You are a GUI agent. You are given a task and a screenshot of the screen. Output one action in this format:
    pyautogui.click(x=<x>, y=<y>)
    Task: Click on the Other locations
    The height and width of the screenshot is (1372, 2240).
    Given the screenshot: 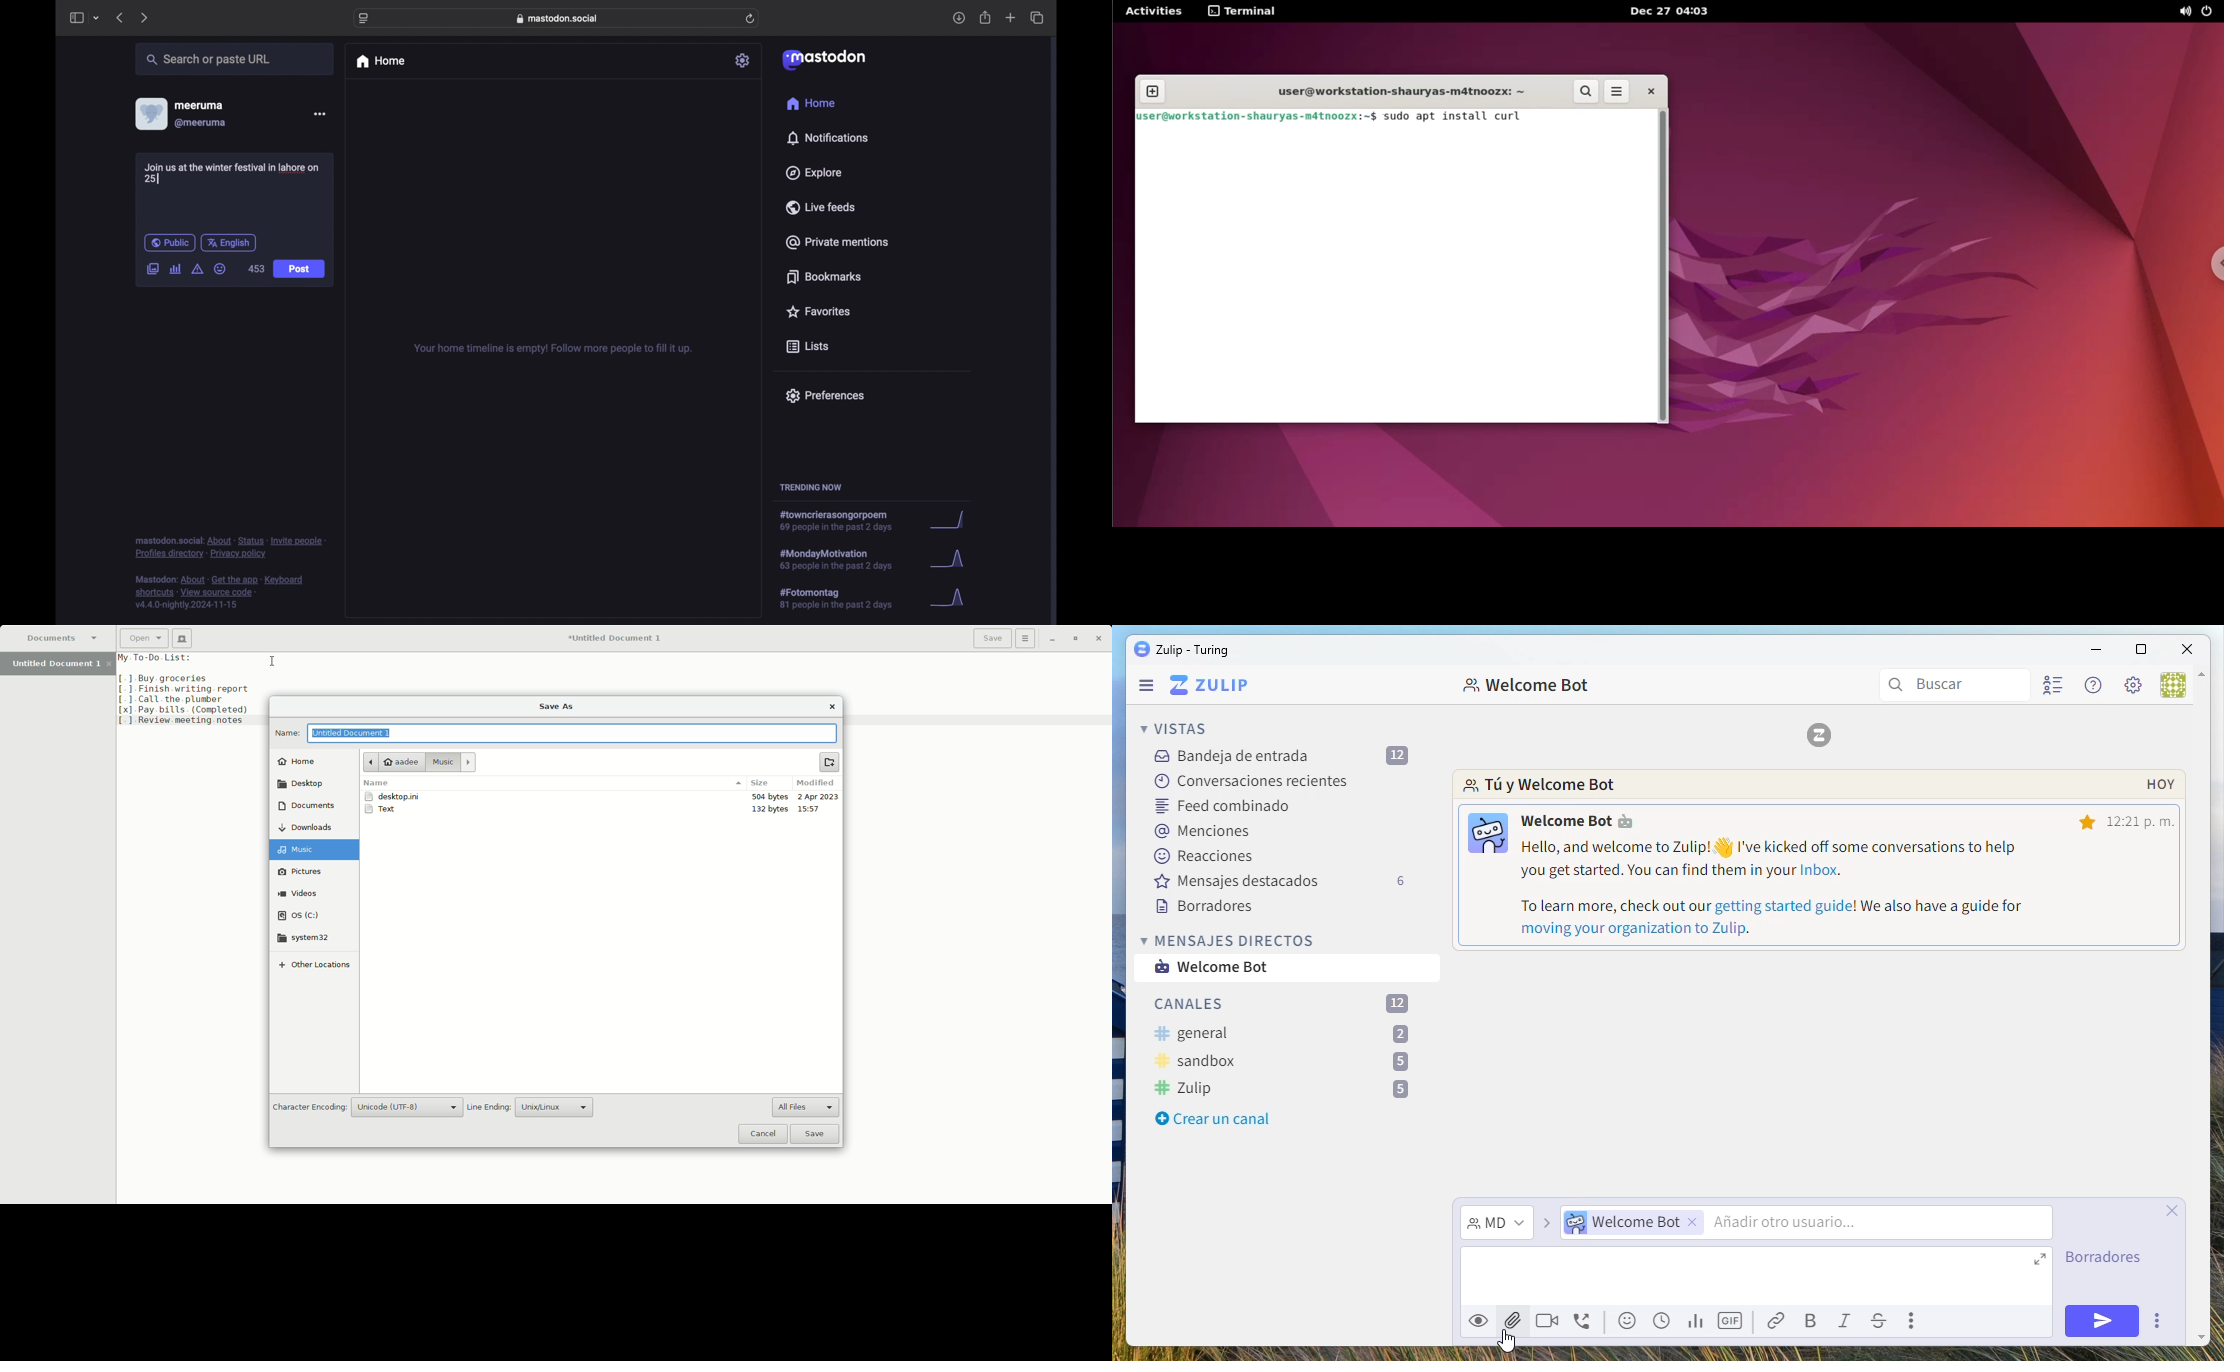 What is the action you would take?
    pyautogui.click(x=313, y=968)
    